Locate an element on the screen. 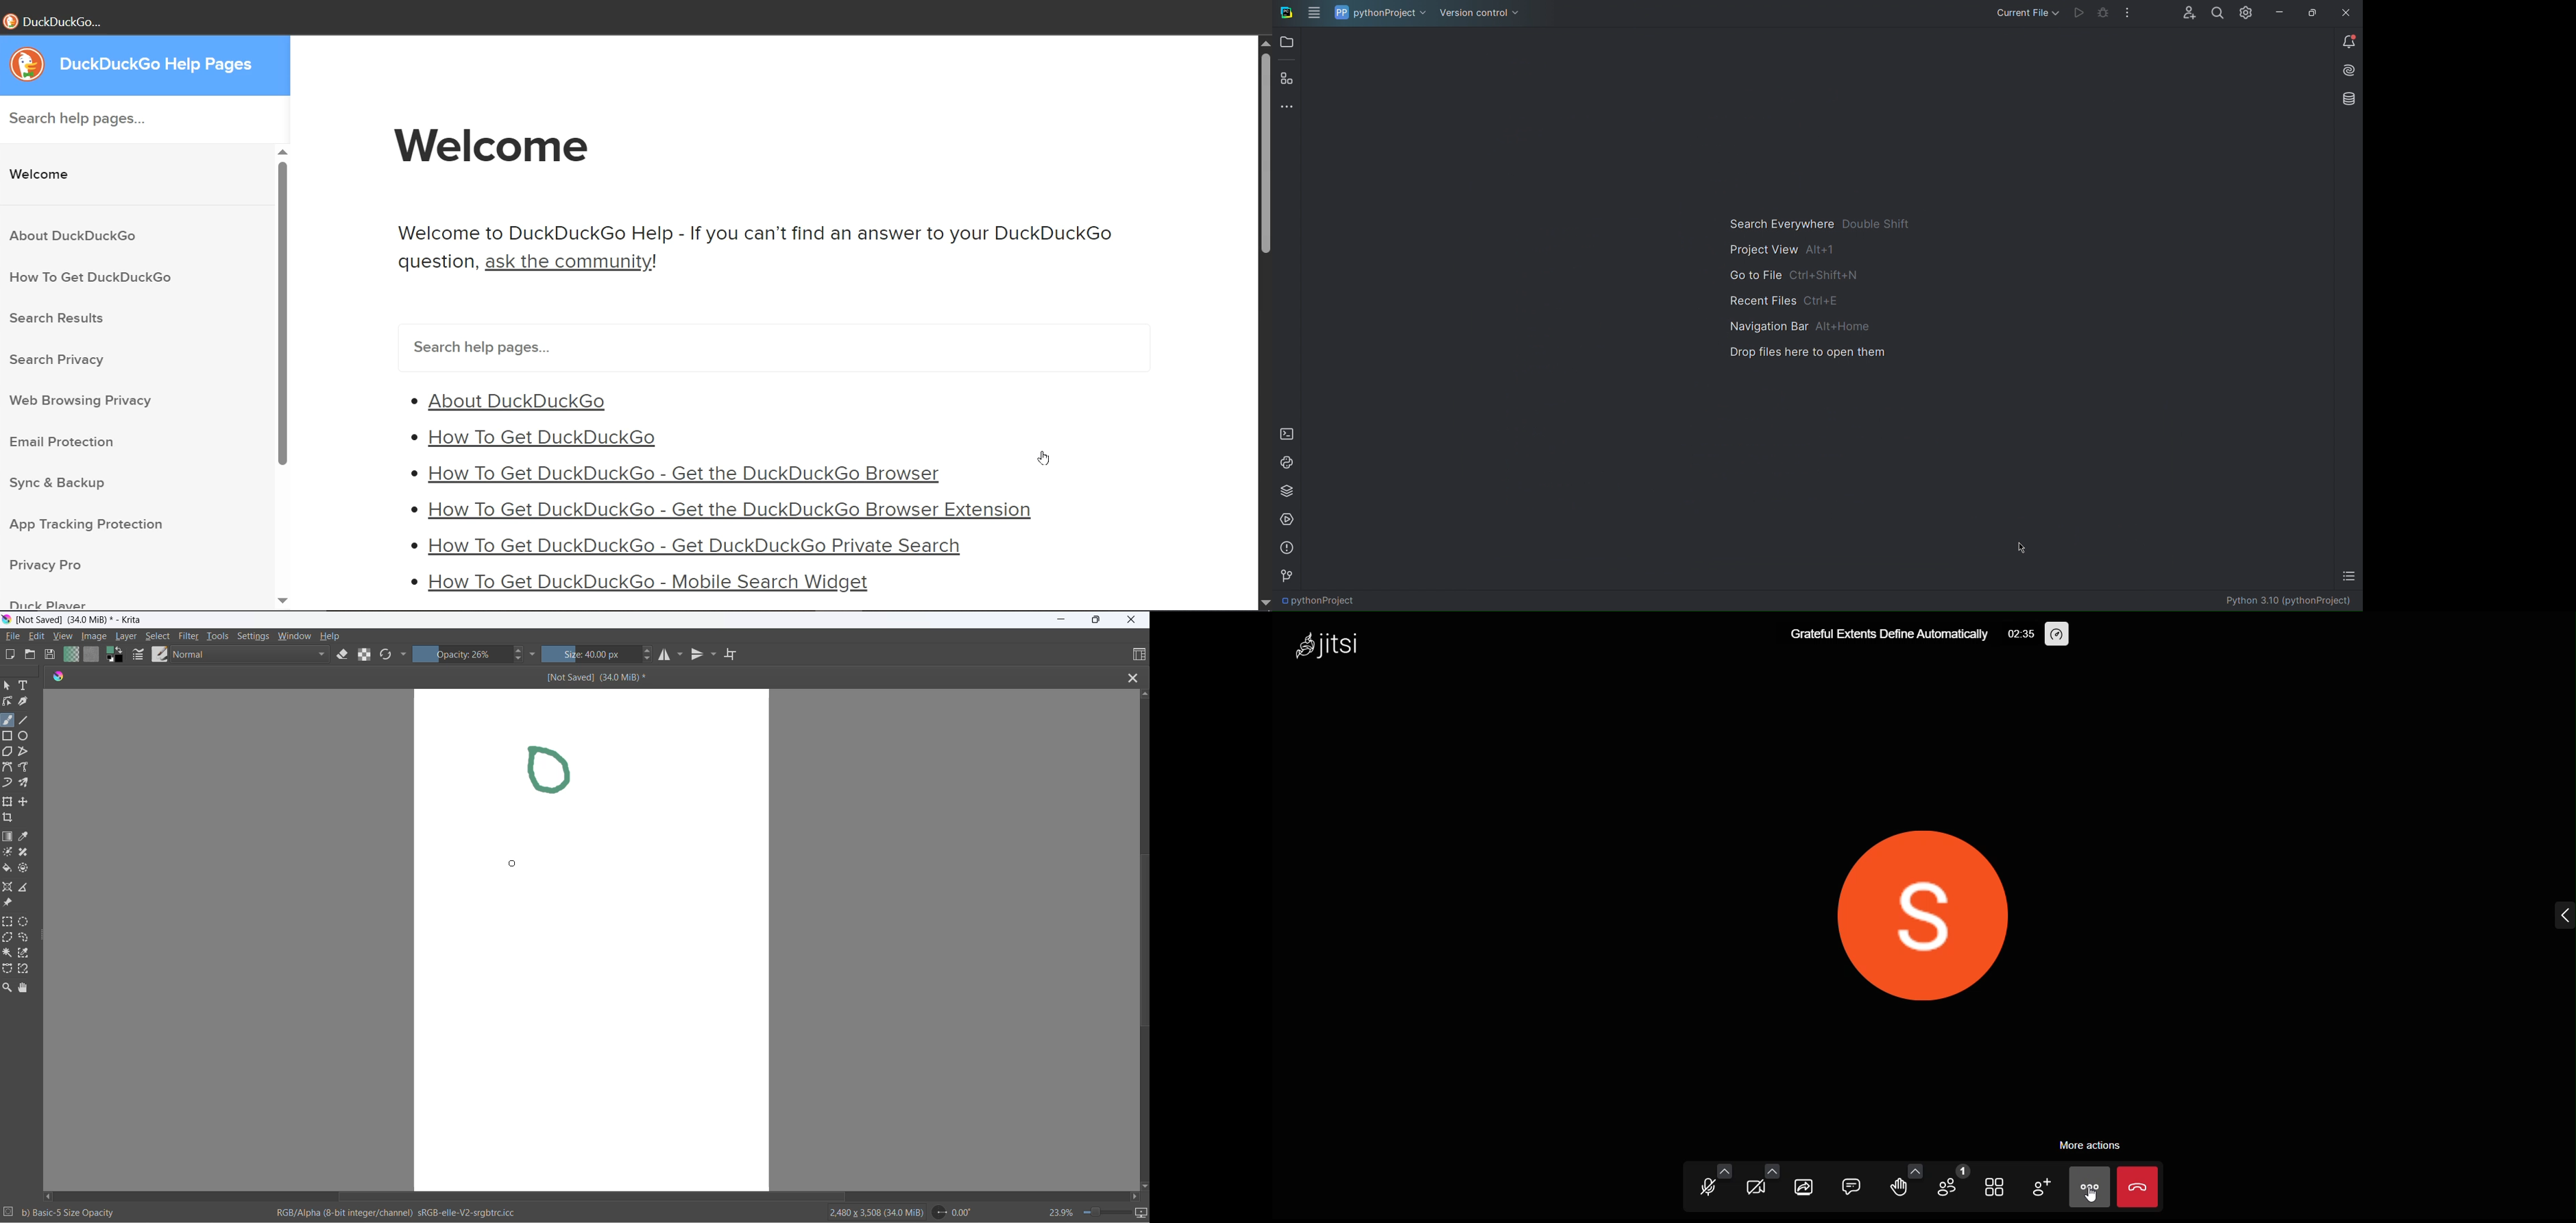 The image size is (2576, 1232). video is located at coordinates (1755, 1191).